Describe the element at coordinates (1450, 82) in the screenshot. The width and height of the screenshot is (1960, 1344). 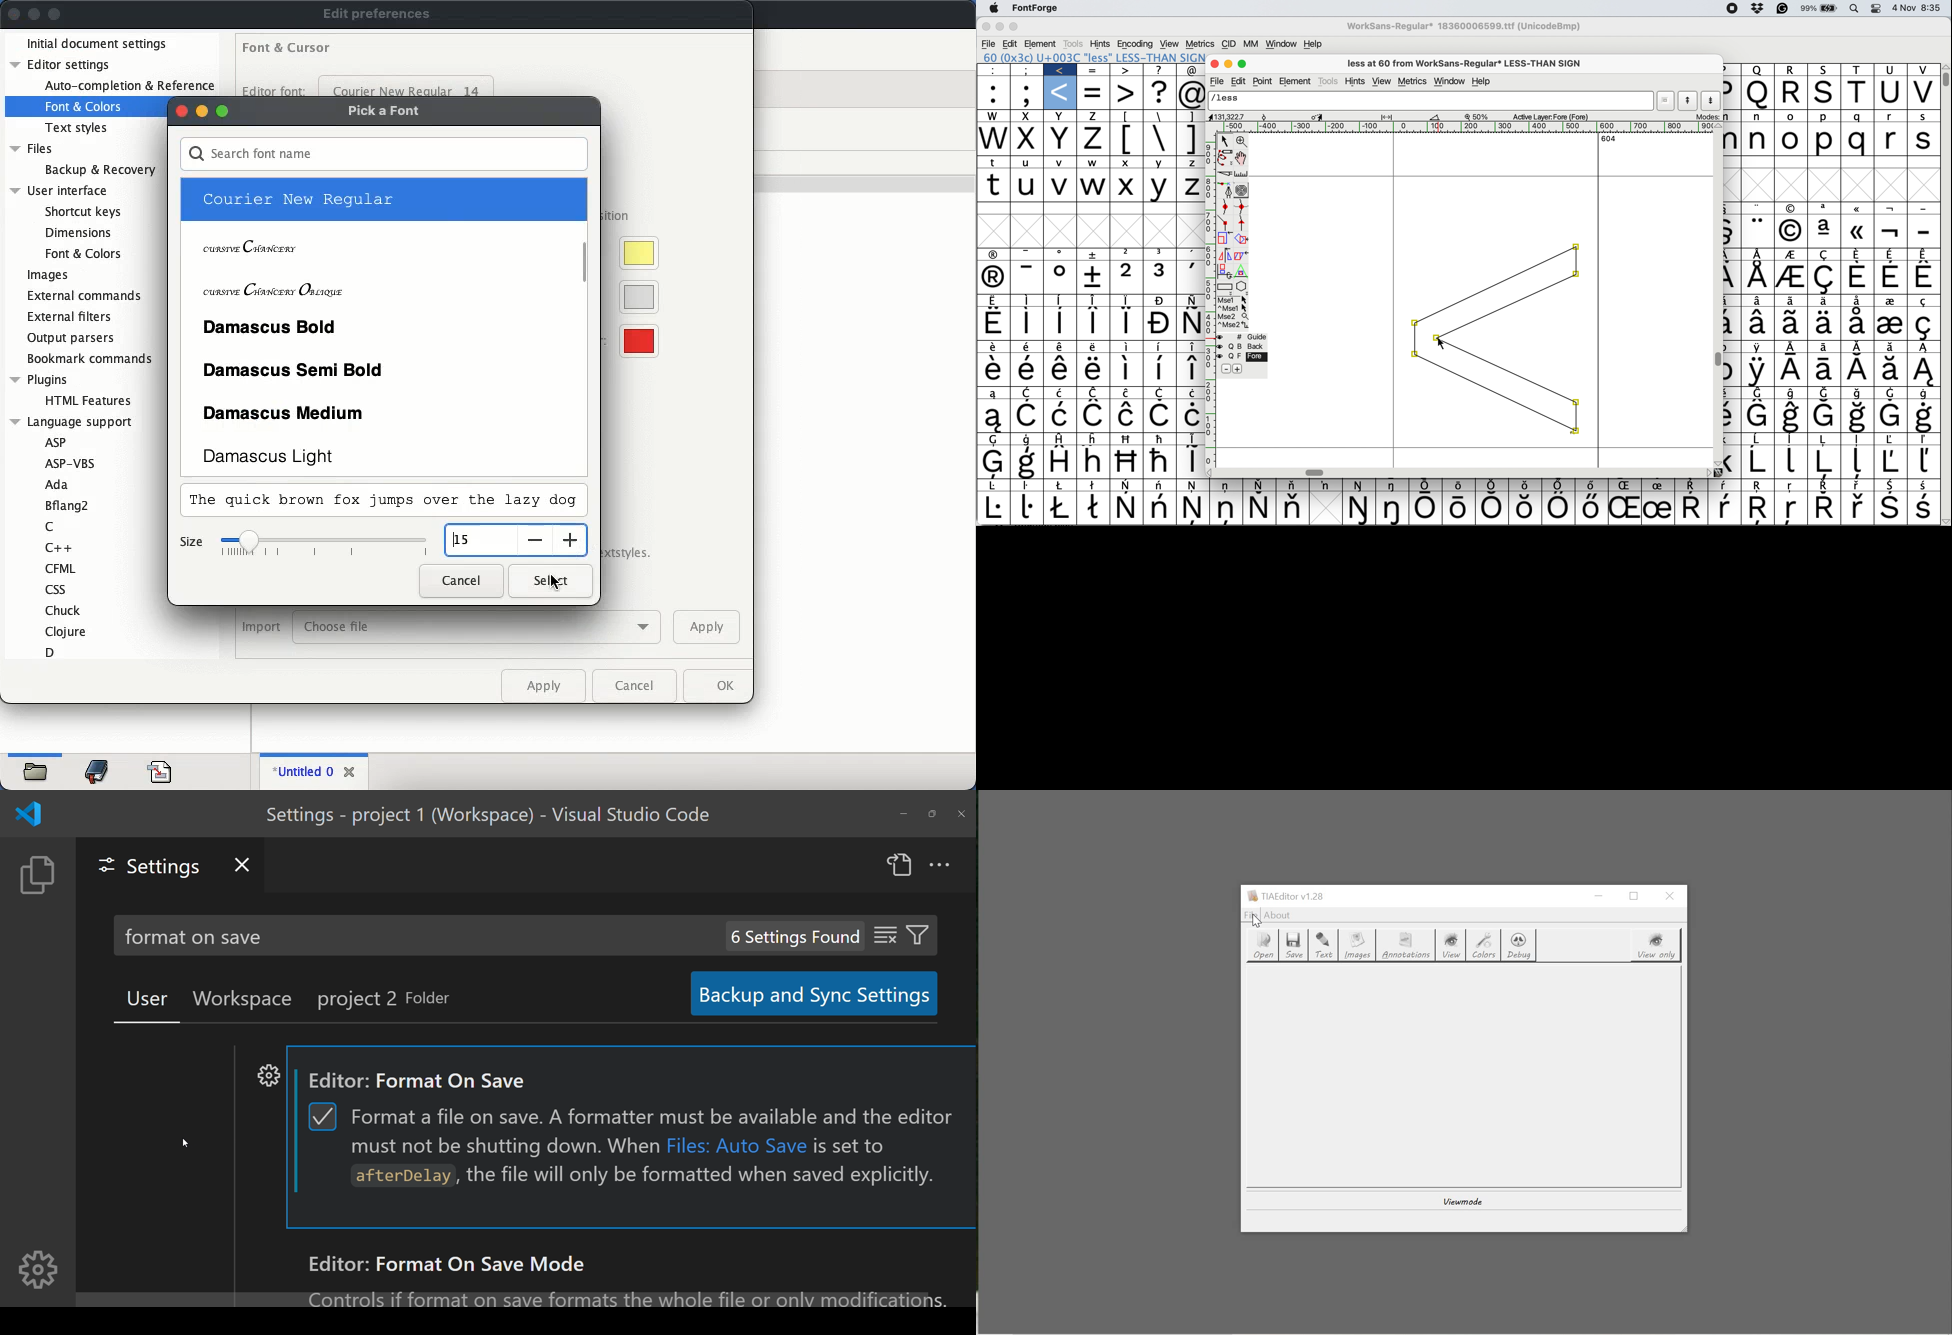
I see `window` at that location.